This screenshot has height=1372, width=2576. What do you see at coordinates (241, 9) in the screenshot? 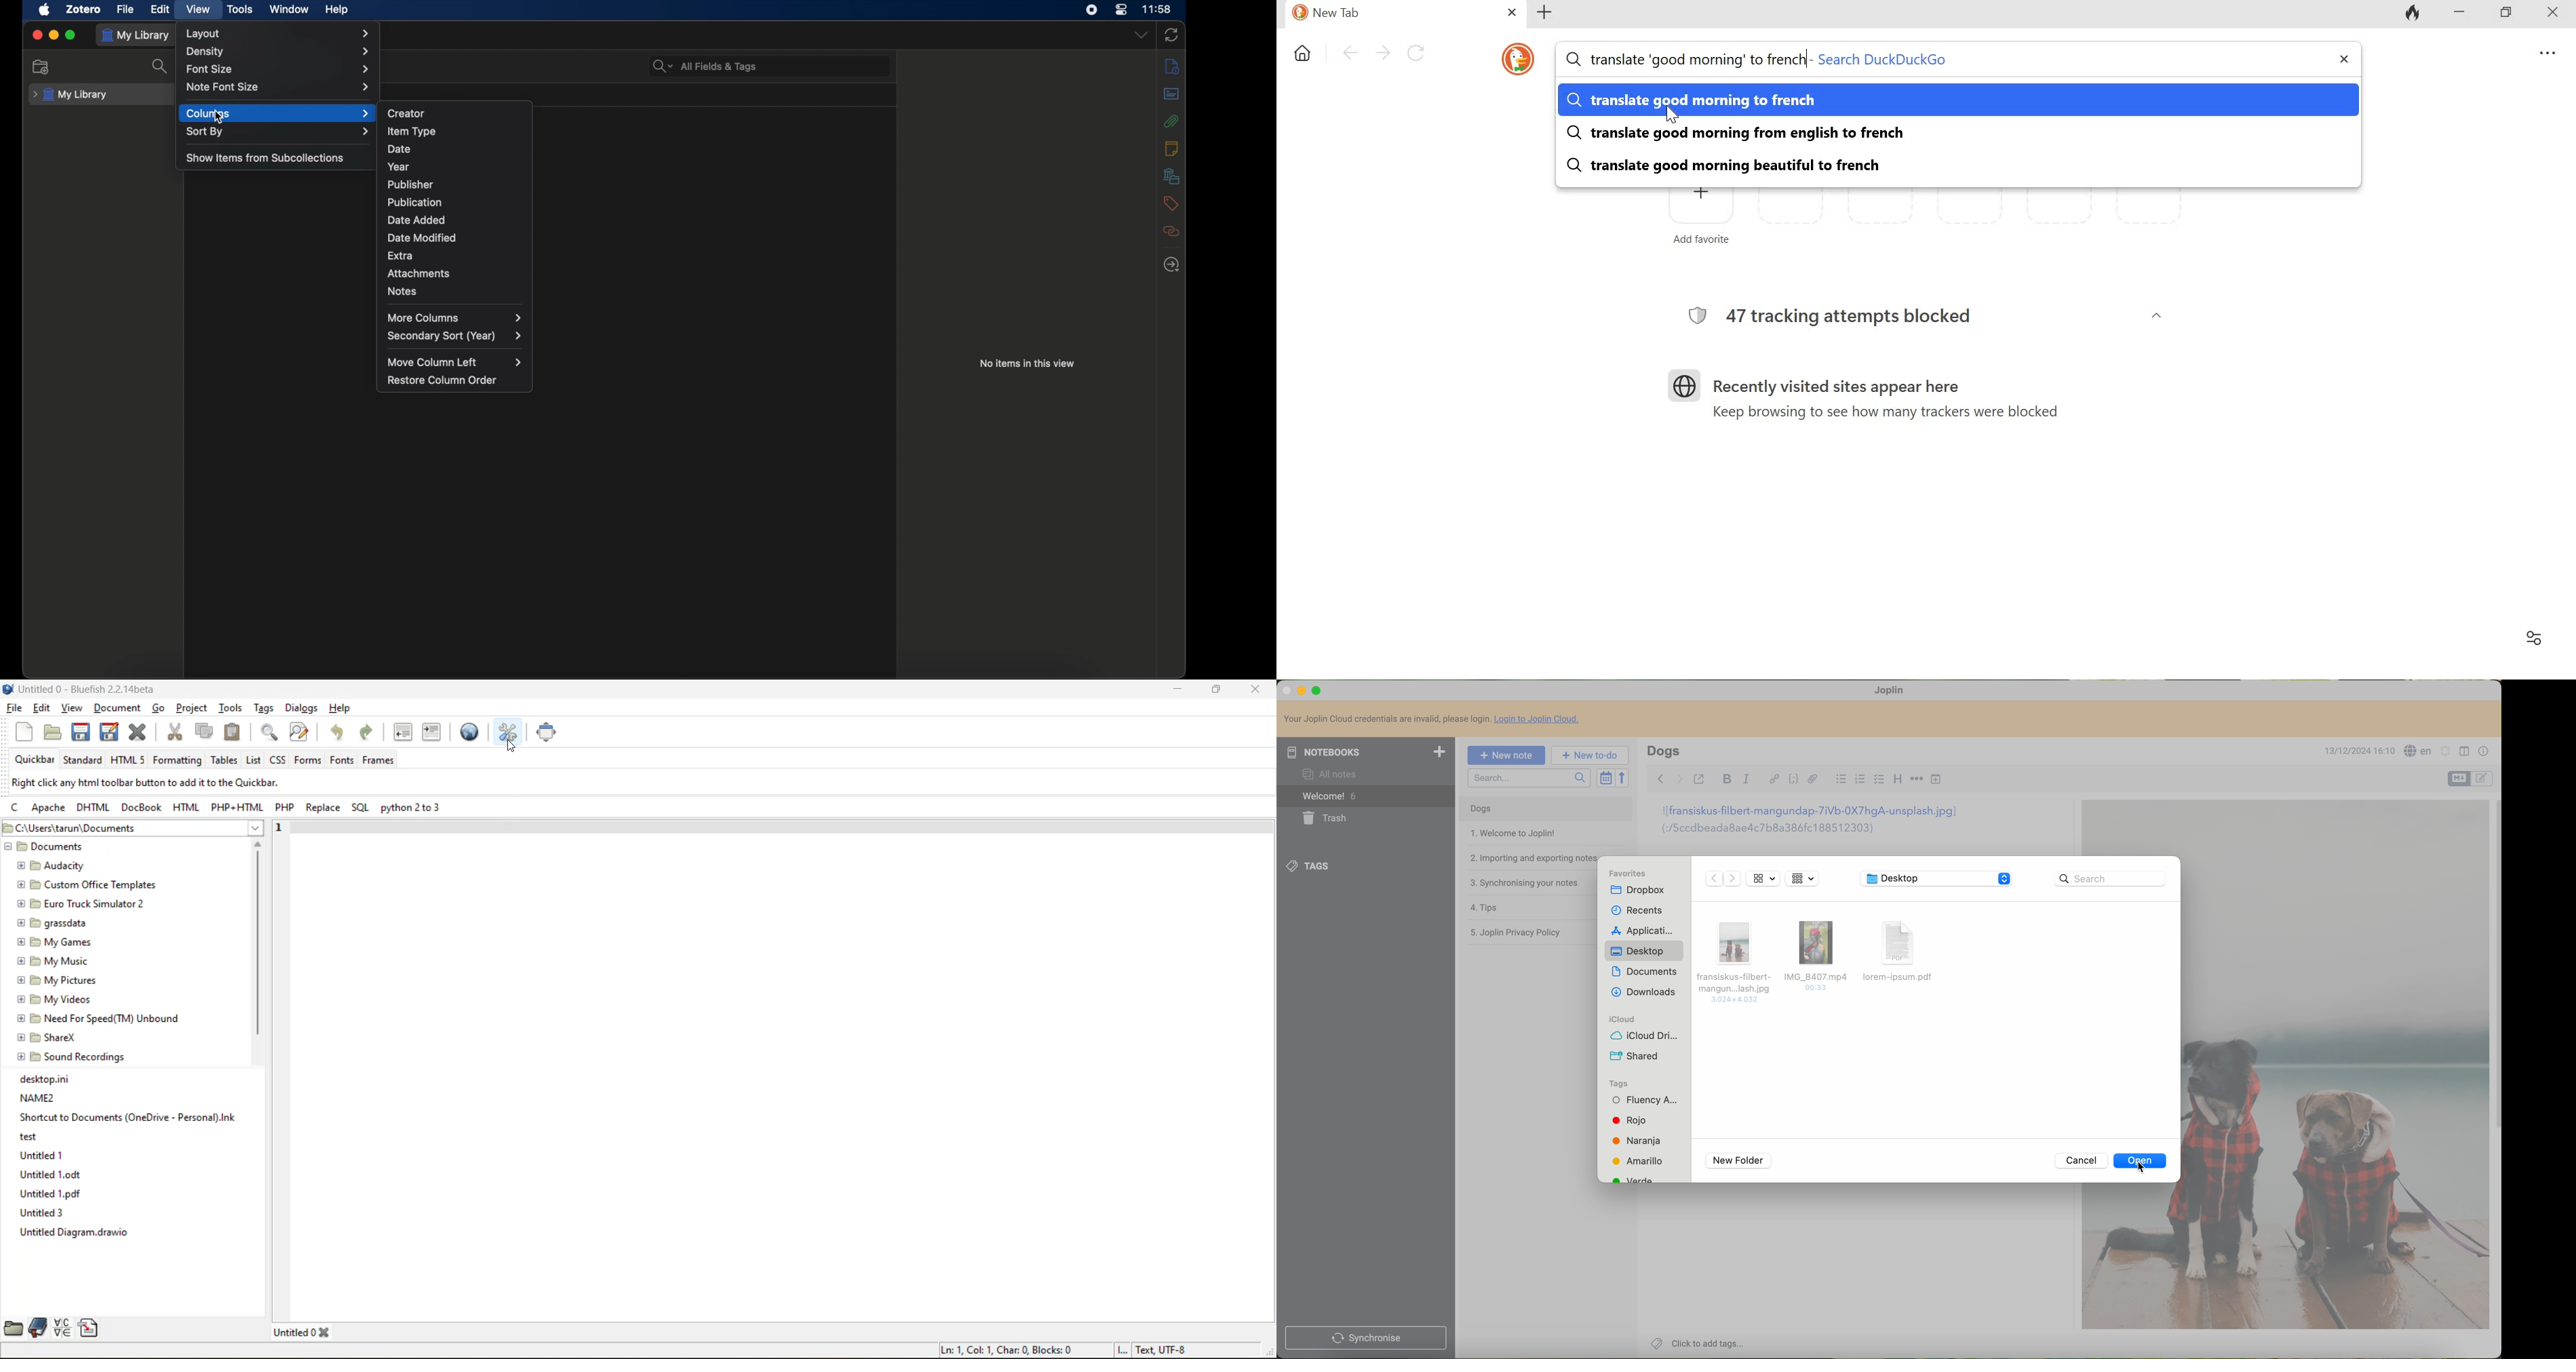
I see `tools` at bounding box center [241, 9].